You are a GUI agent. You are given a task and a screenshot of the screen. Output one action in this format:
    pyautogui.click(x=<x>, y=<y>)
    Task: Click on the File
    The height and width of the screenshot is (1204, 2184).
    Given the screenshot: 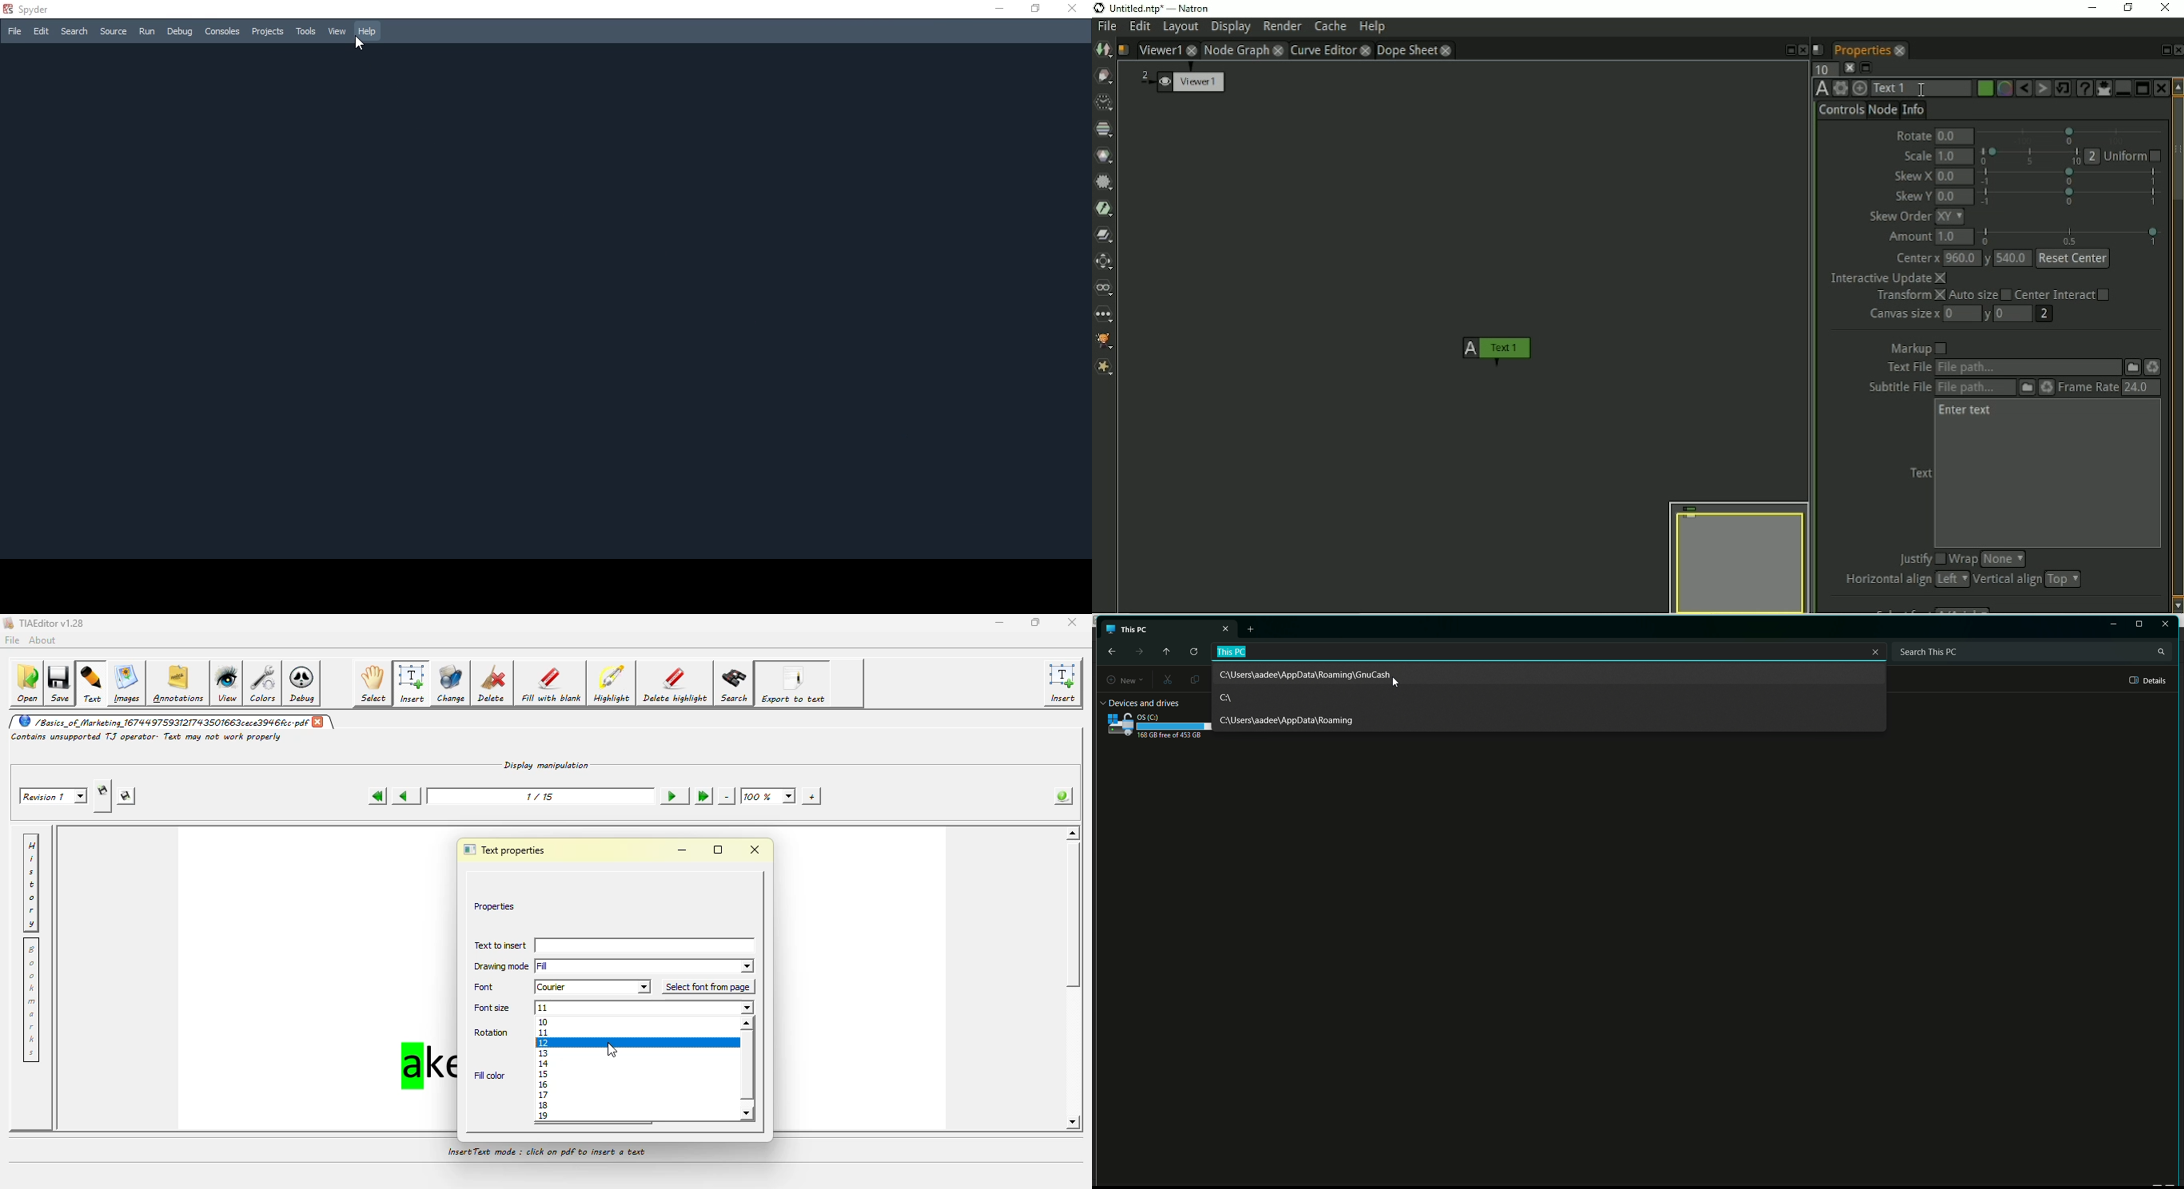 What is the action you would take?
    pyautogui.click(x=2132, y=367)
    